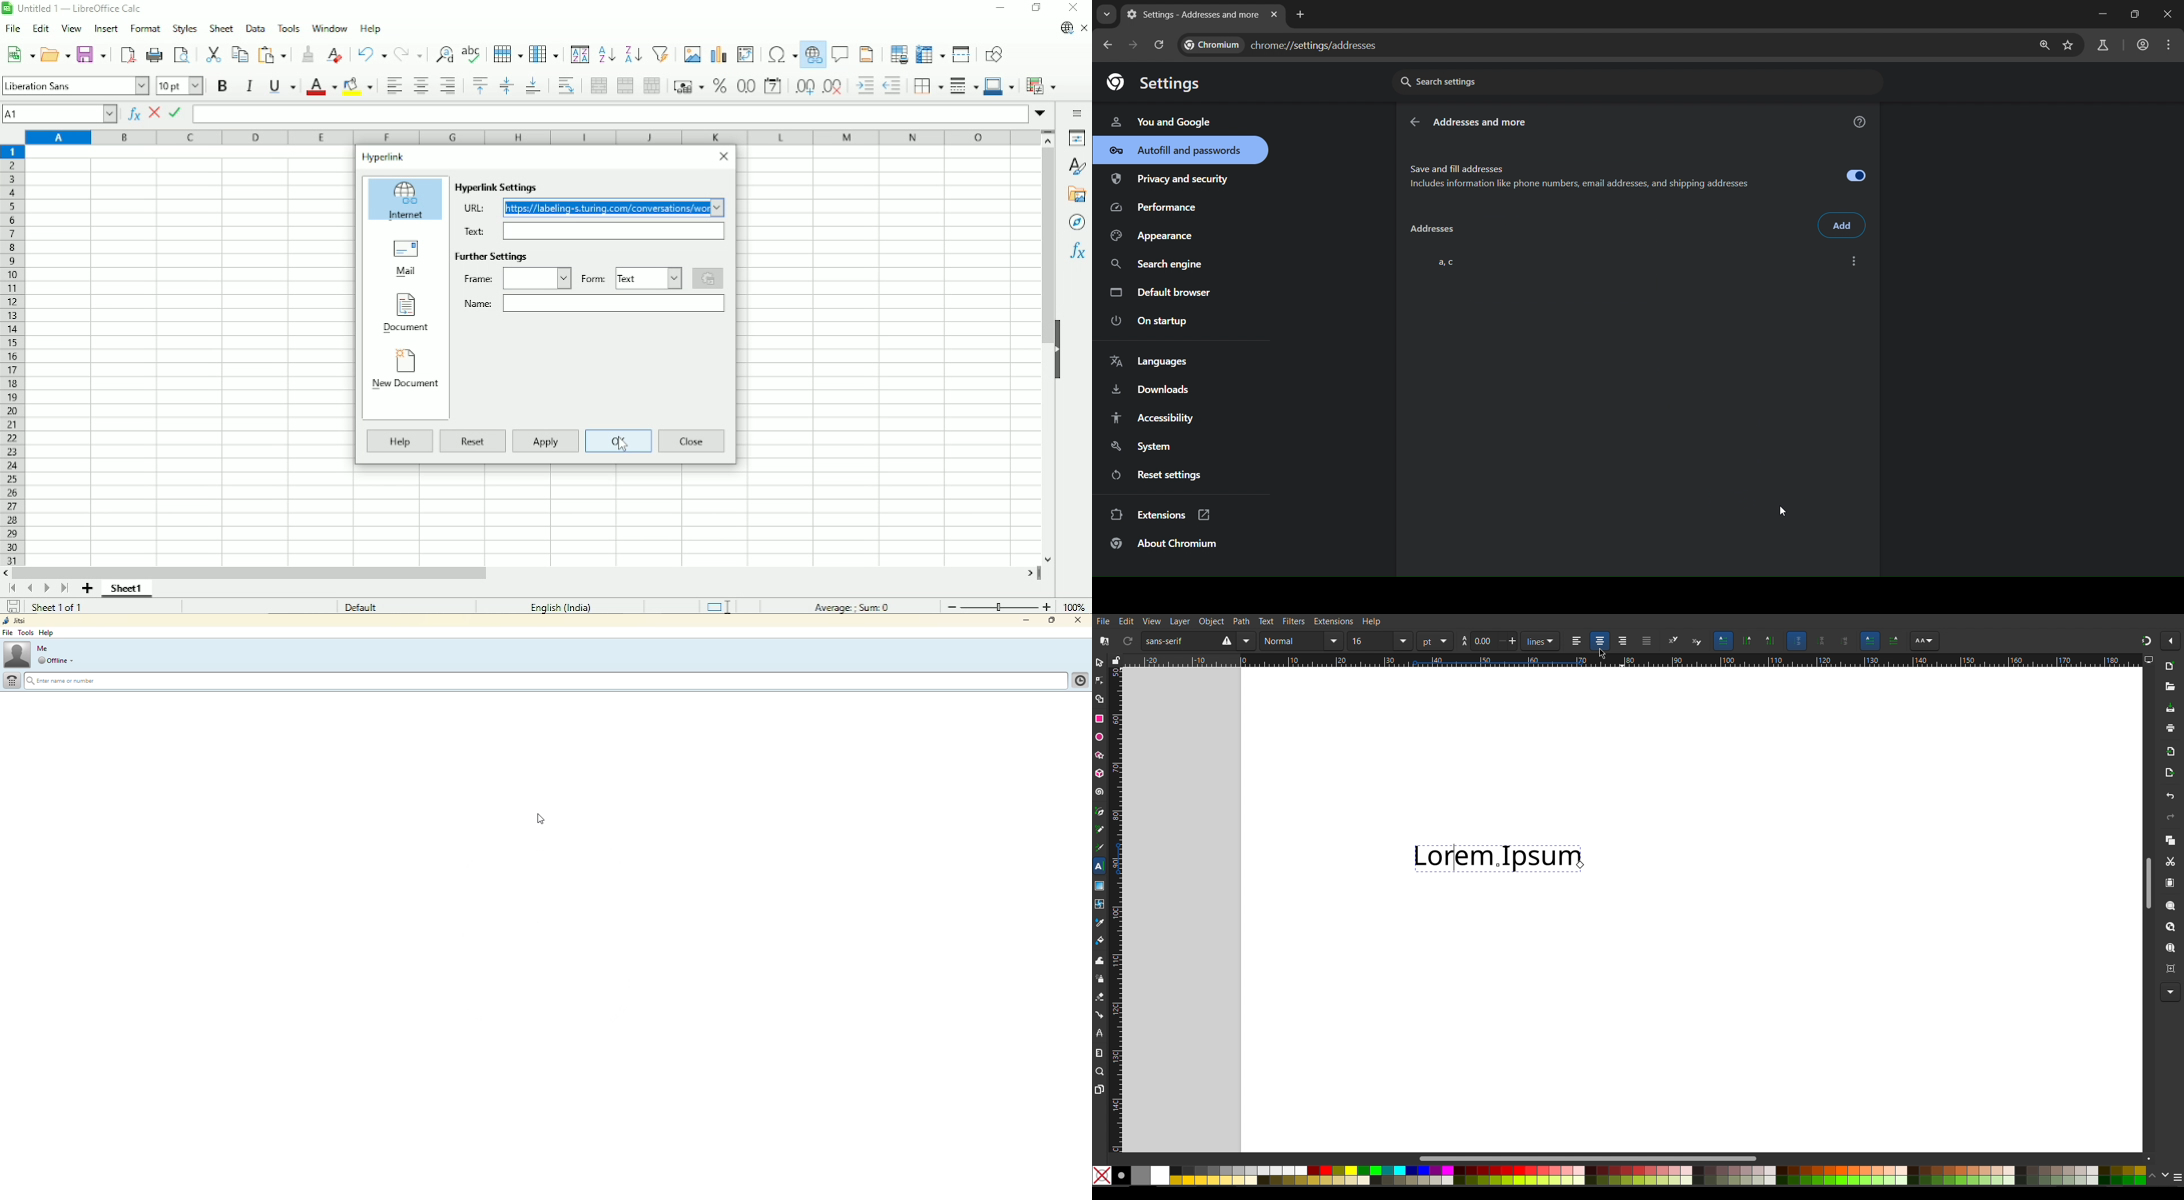 The width and height of the screenshot is (2184, 1204). I want to click on Restore down, so click(1038, 8).